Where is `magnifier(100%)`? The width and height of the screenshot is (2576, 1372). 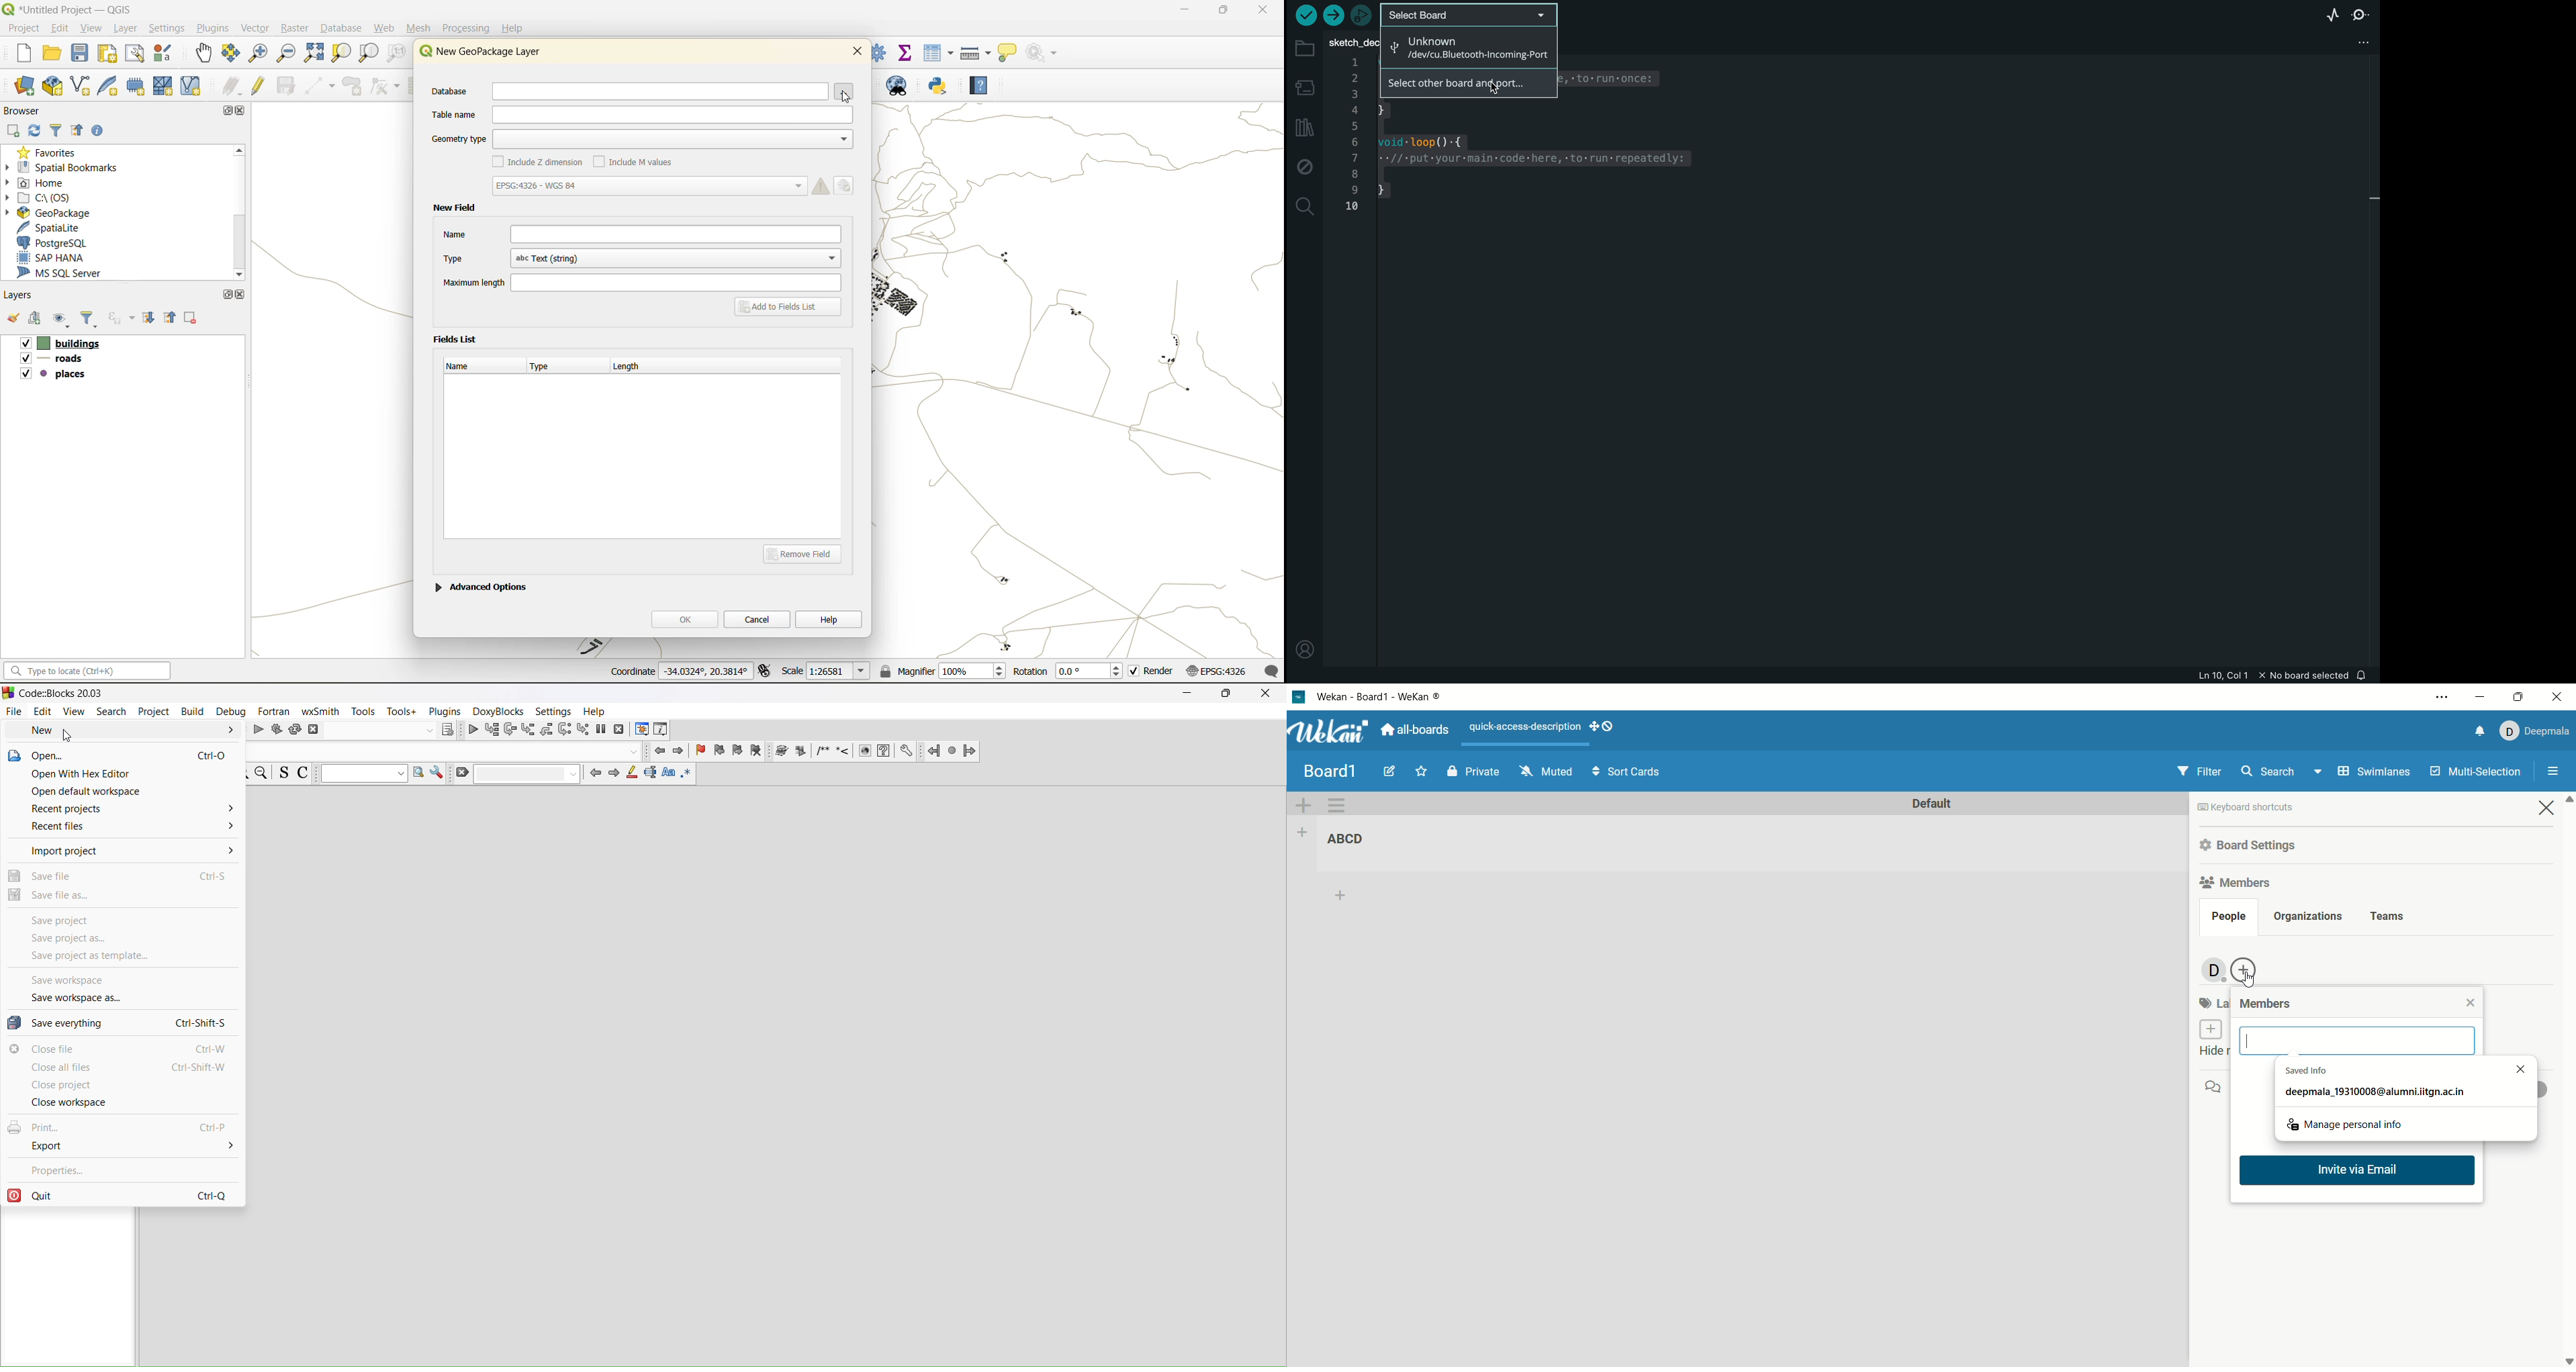 magnifier(100%) is located at coordinates (940, 671).